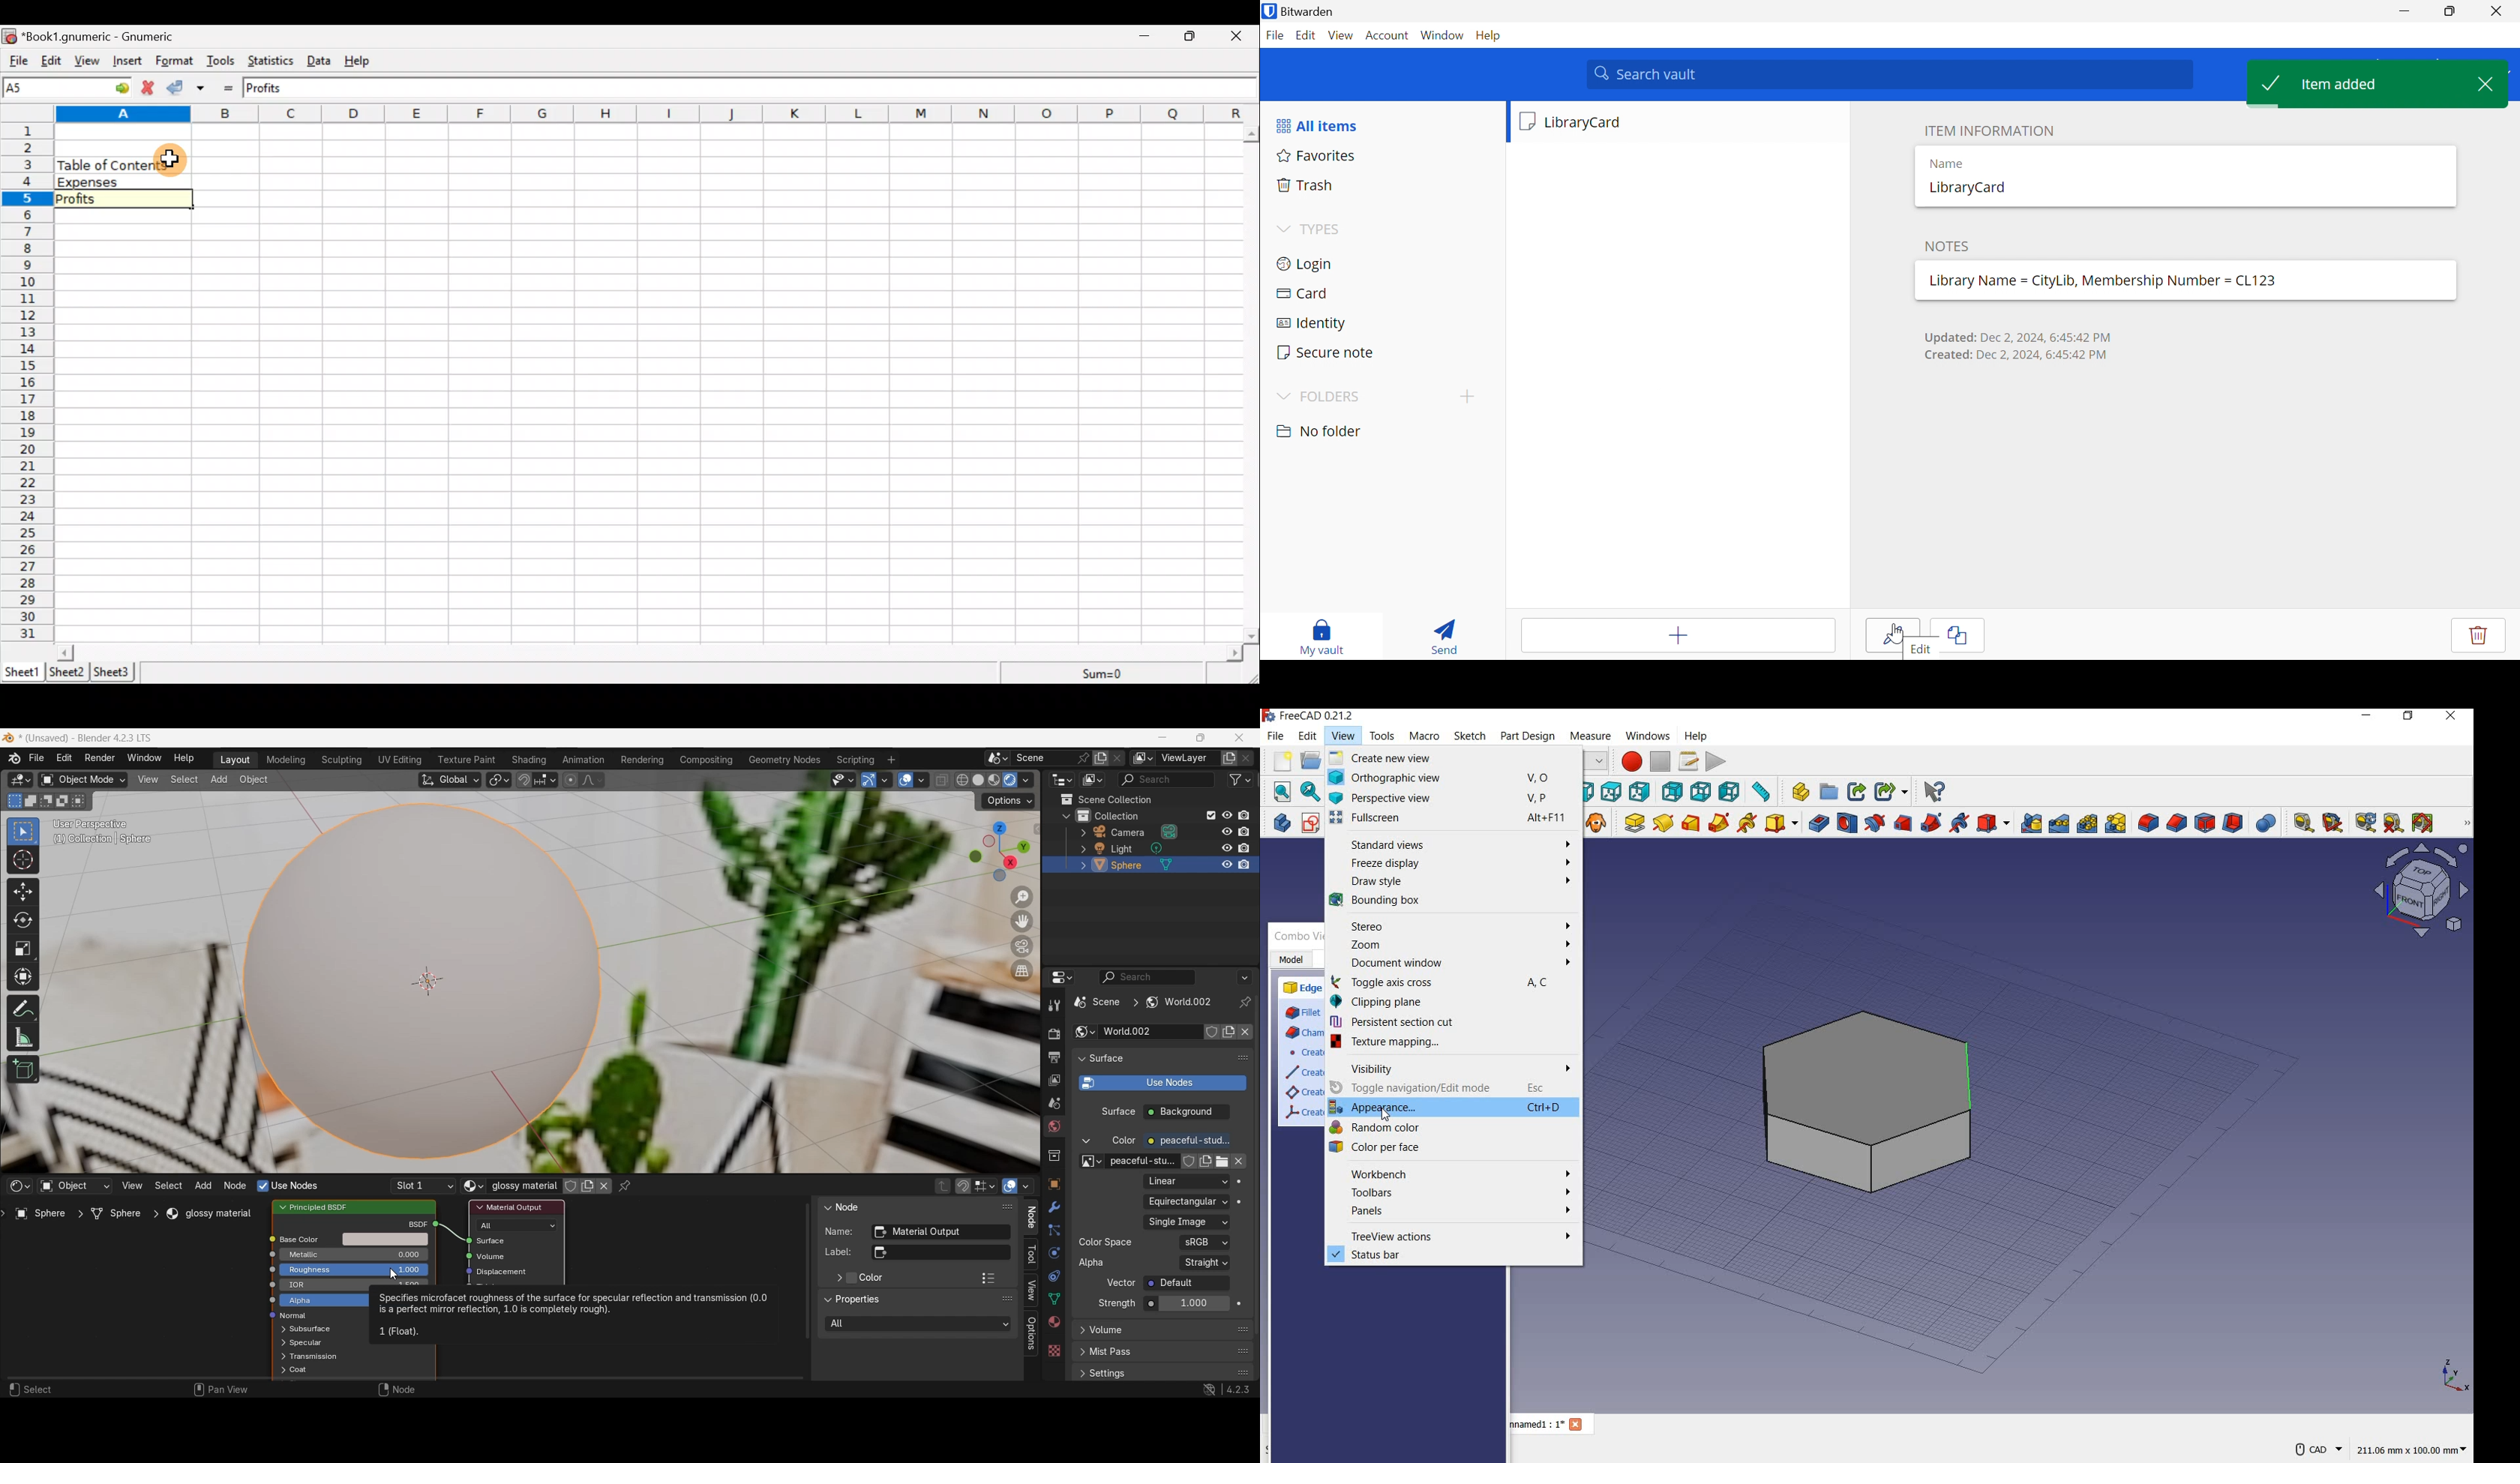 The image size is (2520, 1484). Describe the element at coordinates (858, 1300) in the screenshot. I see `Properties` at that location.